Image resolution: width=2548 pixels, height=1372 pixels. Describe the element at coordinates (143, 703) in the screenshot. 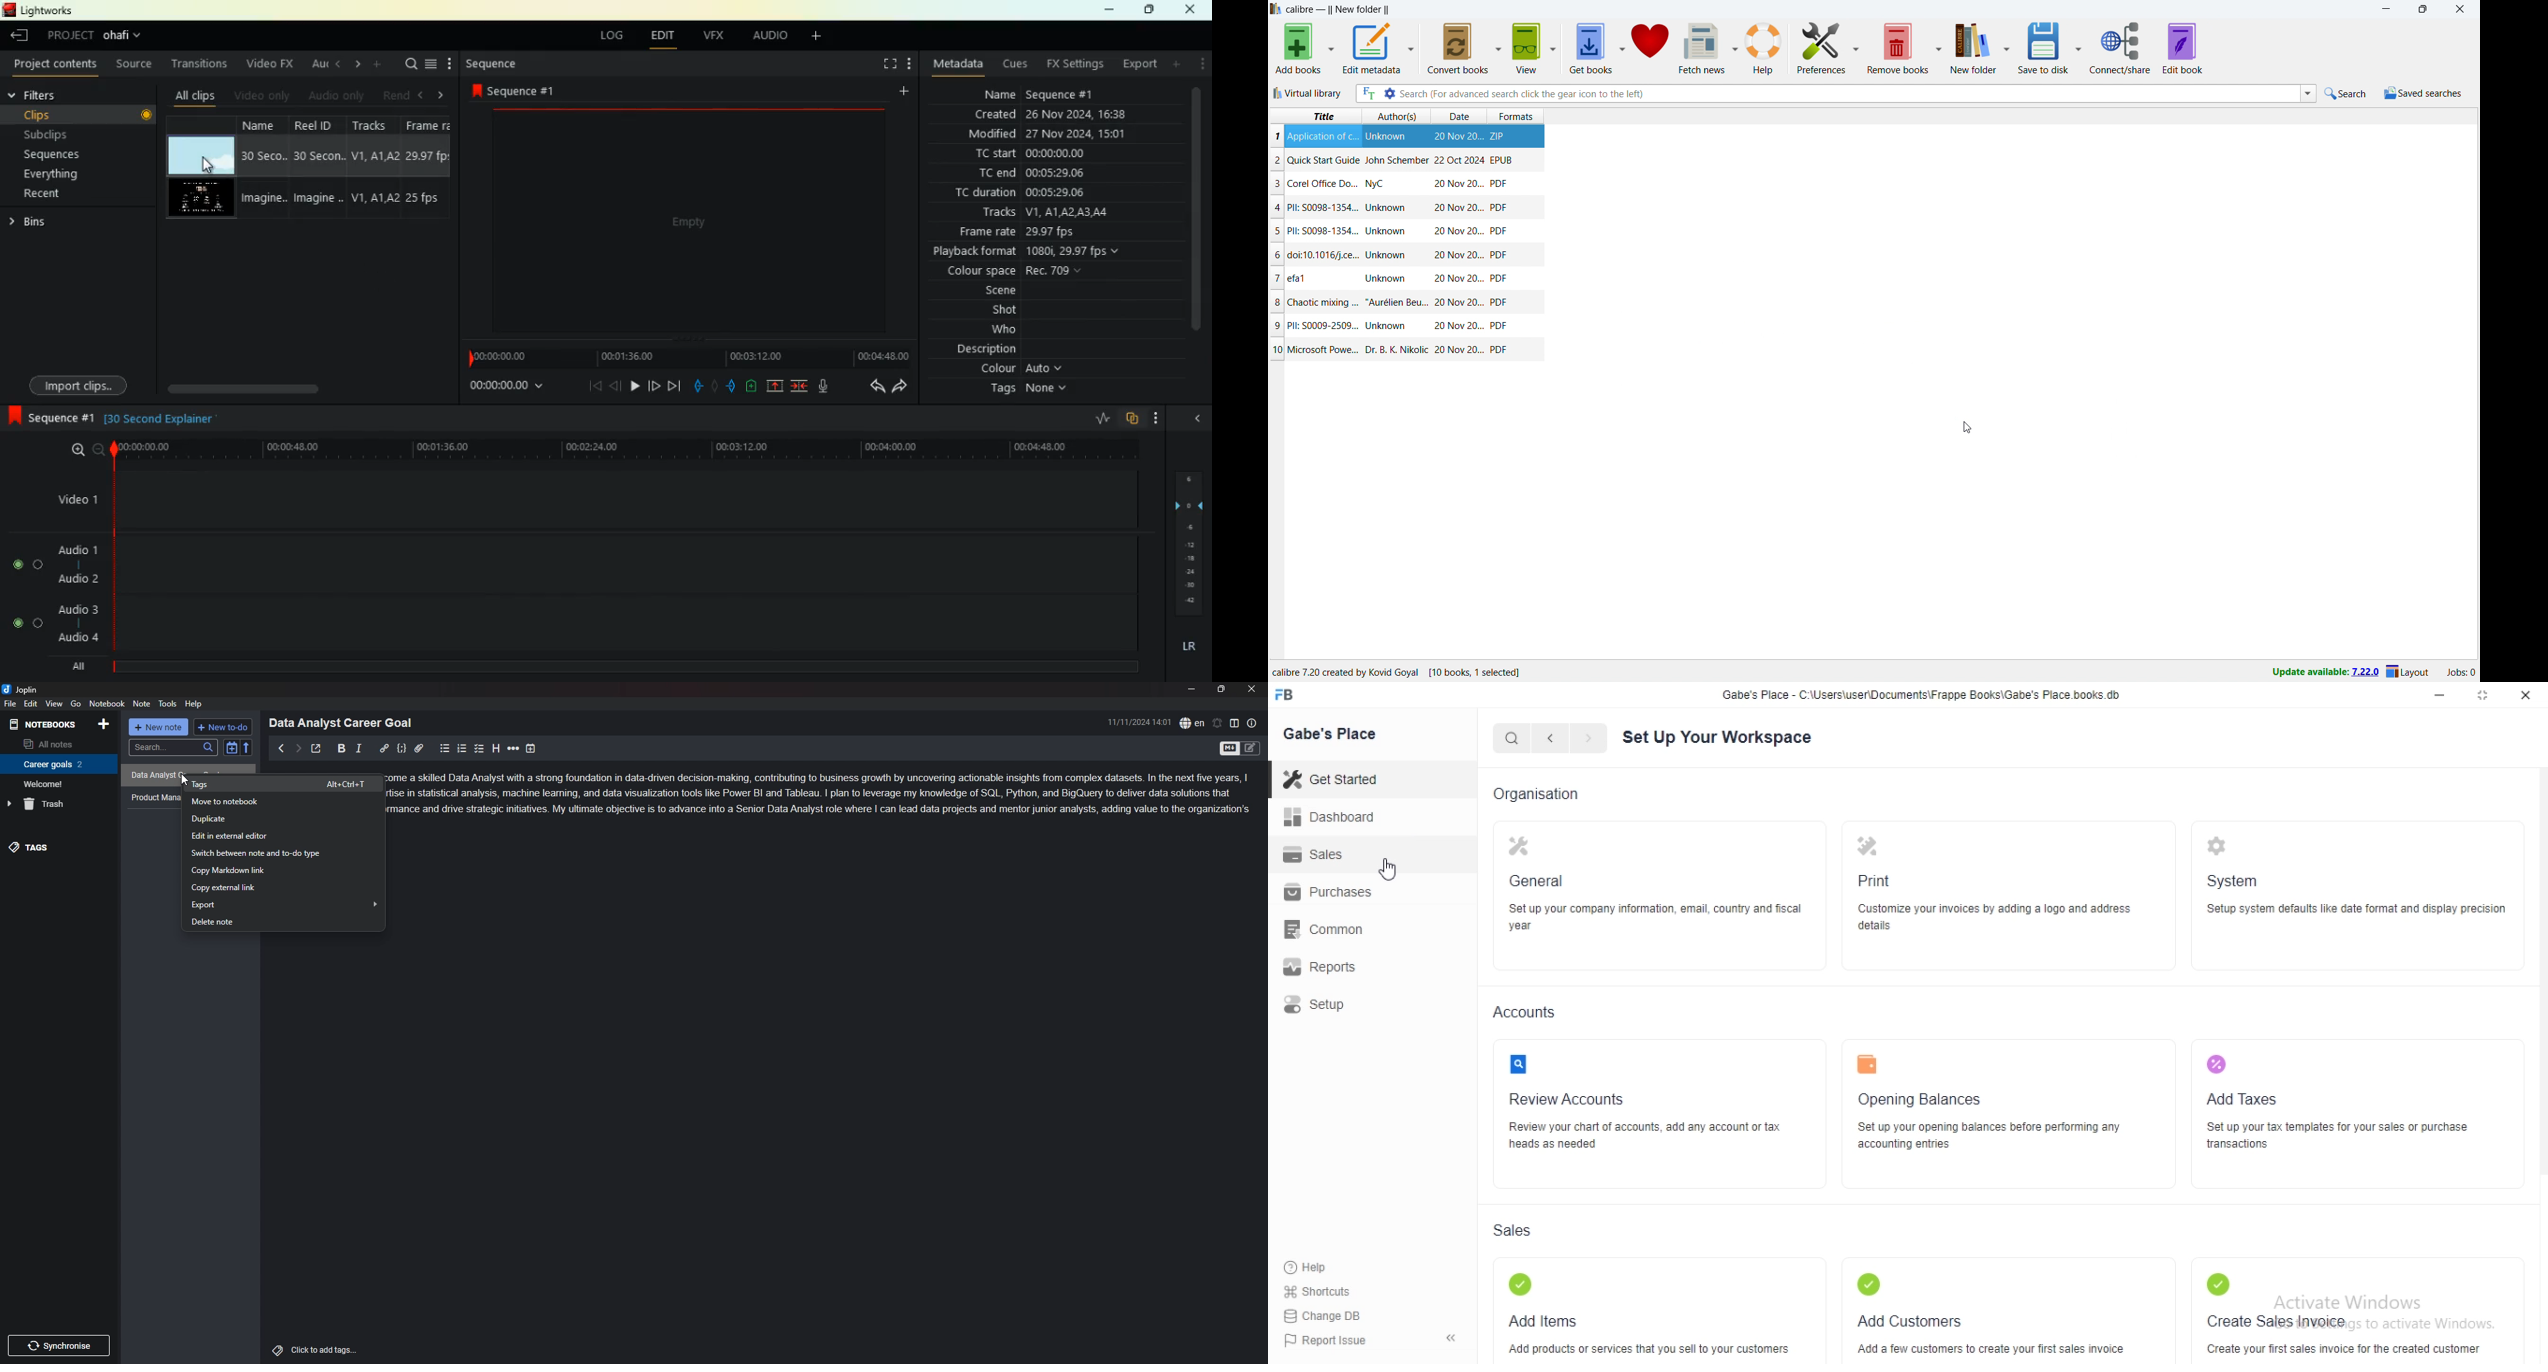

I see `note` at that location.